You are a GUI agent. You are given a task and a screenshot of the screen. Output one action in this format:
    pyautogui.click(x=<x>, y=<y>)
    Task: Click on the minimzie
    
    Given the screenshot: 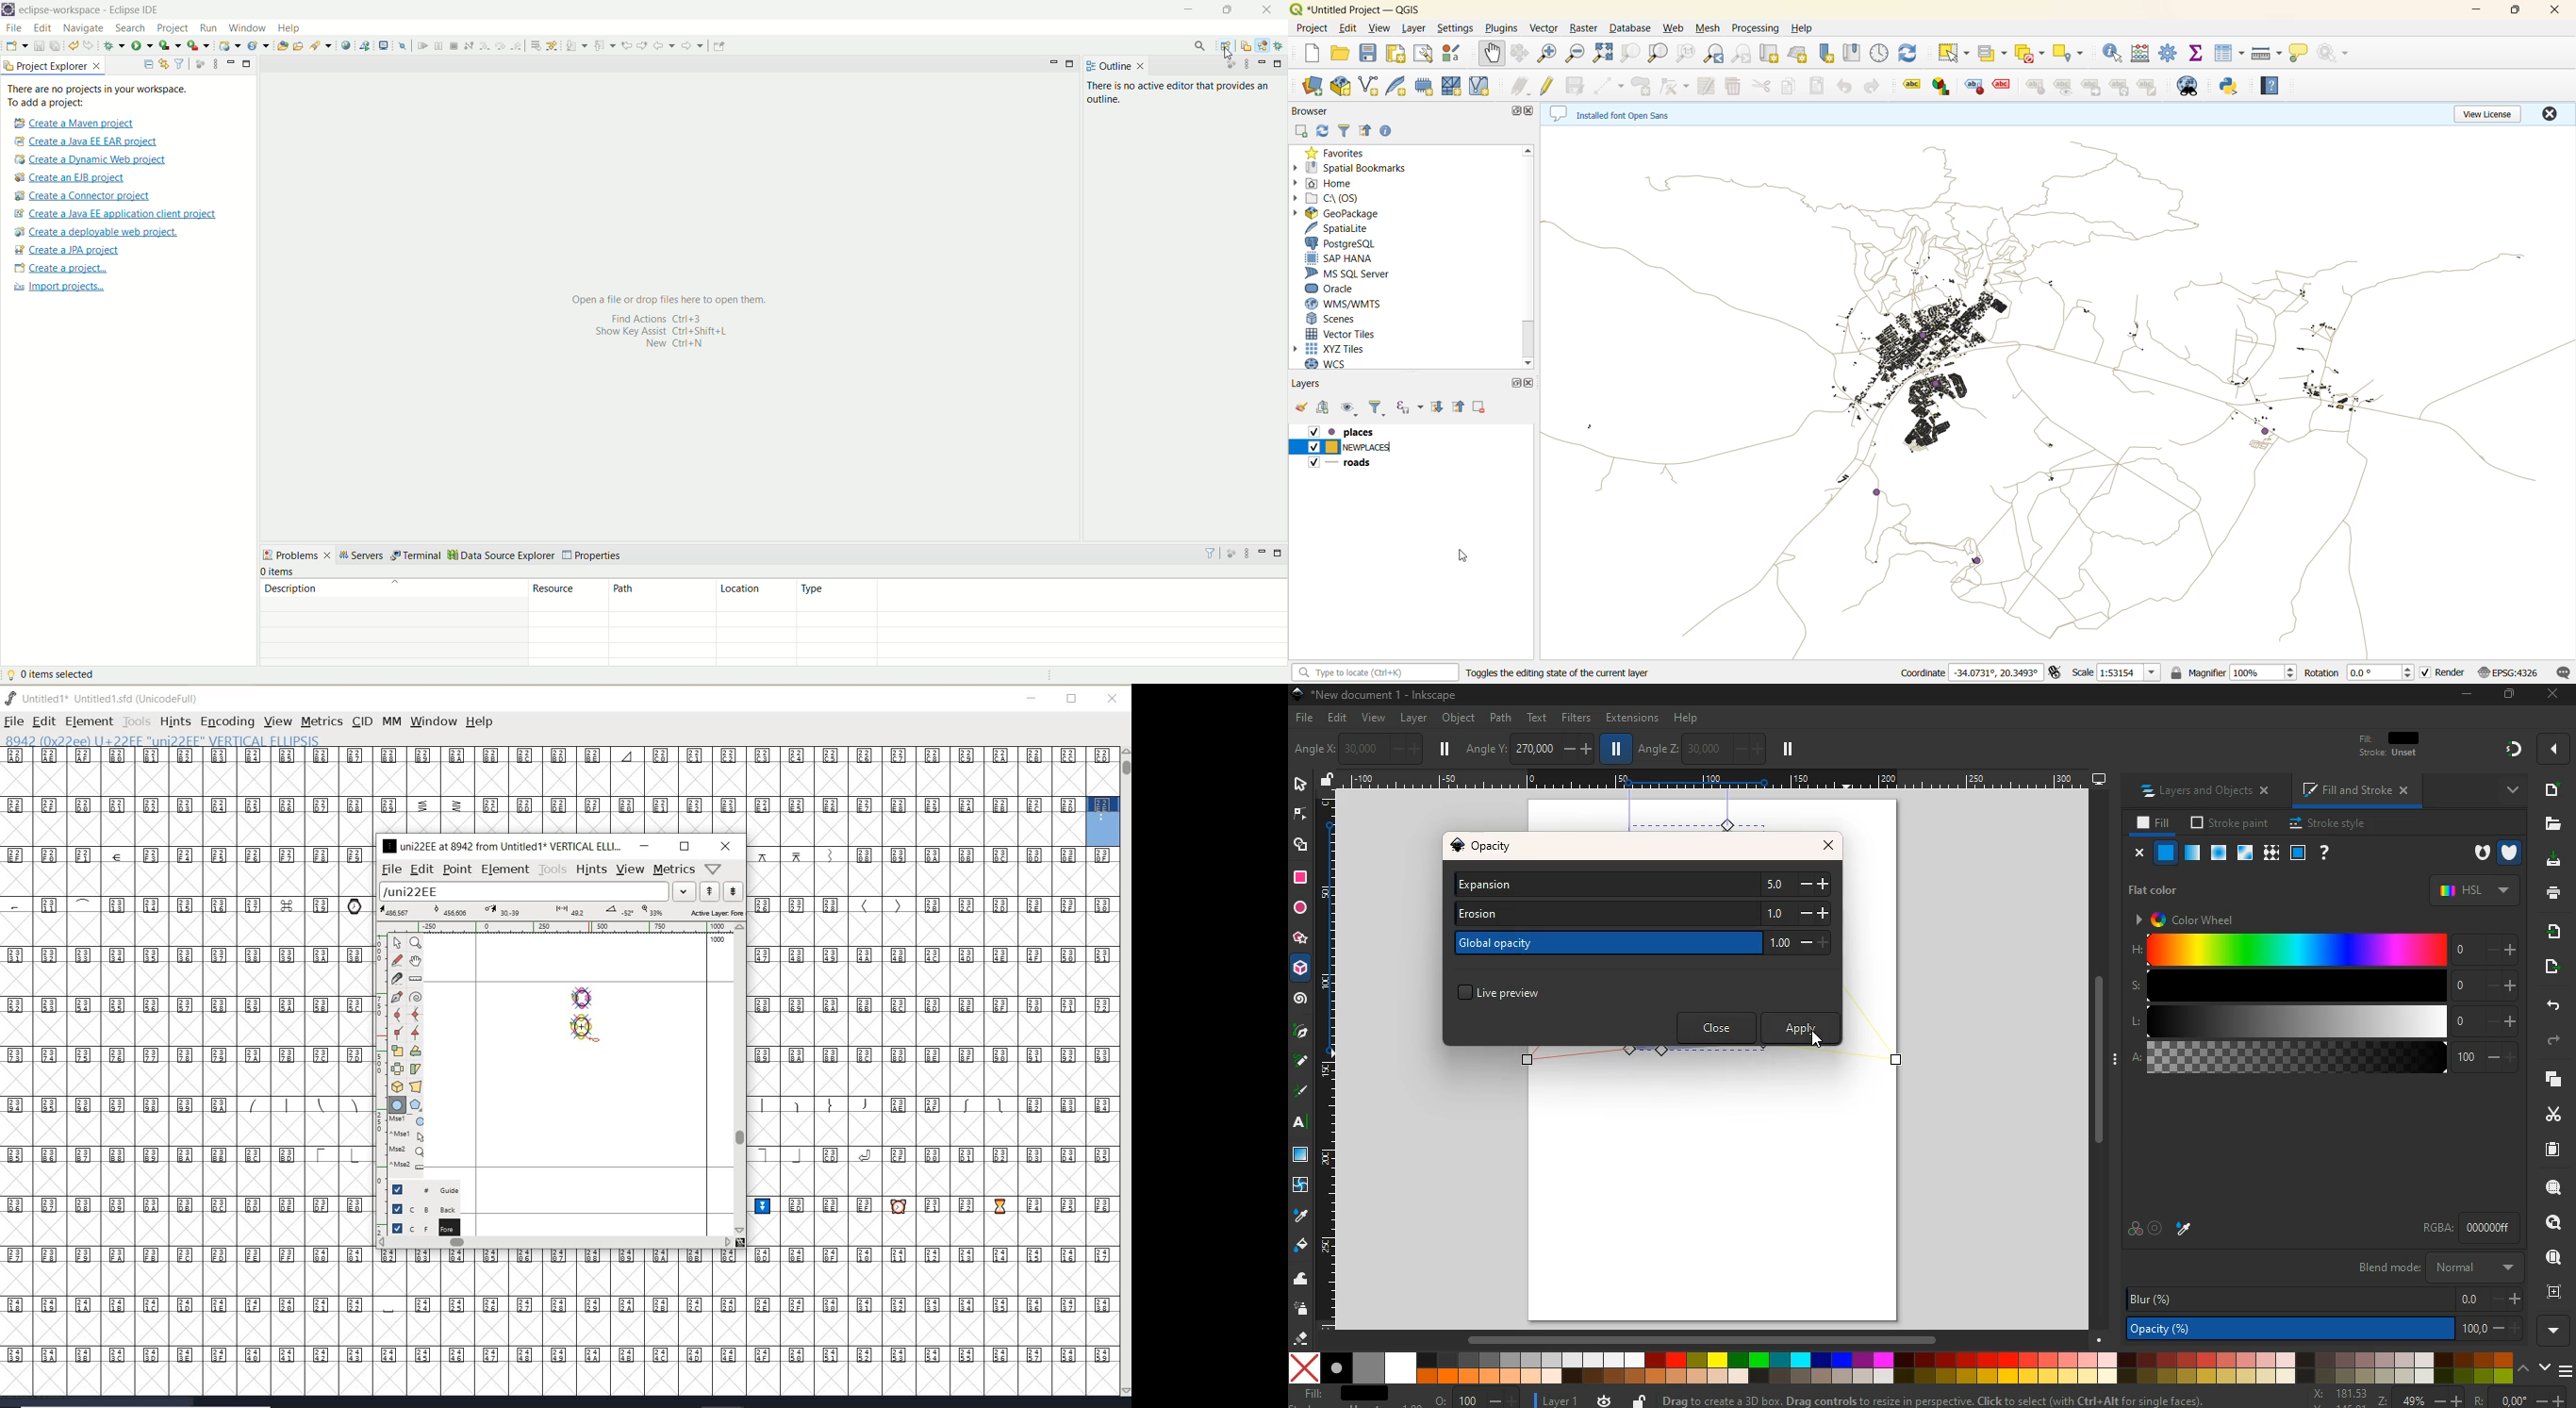 What is the action you would take?
    pyautogui.click(x=2475, y=11)
    